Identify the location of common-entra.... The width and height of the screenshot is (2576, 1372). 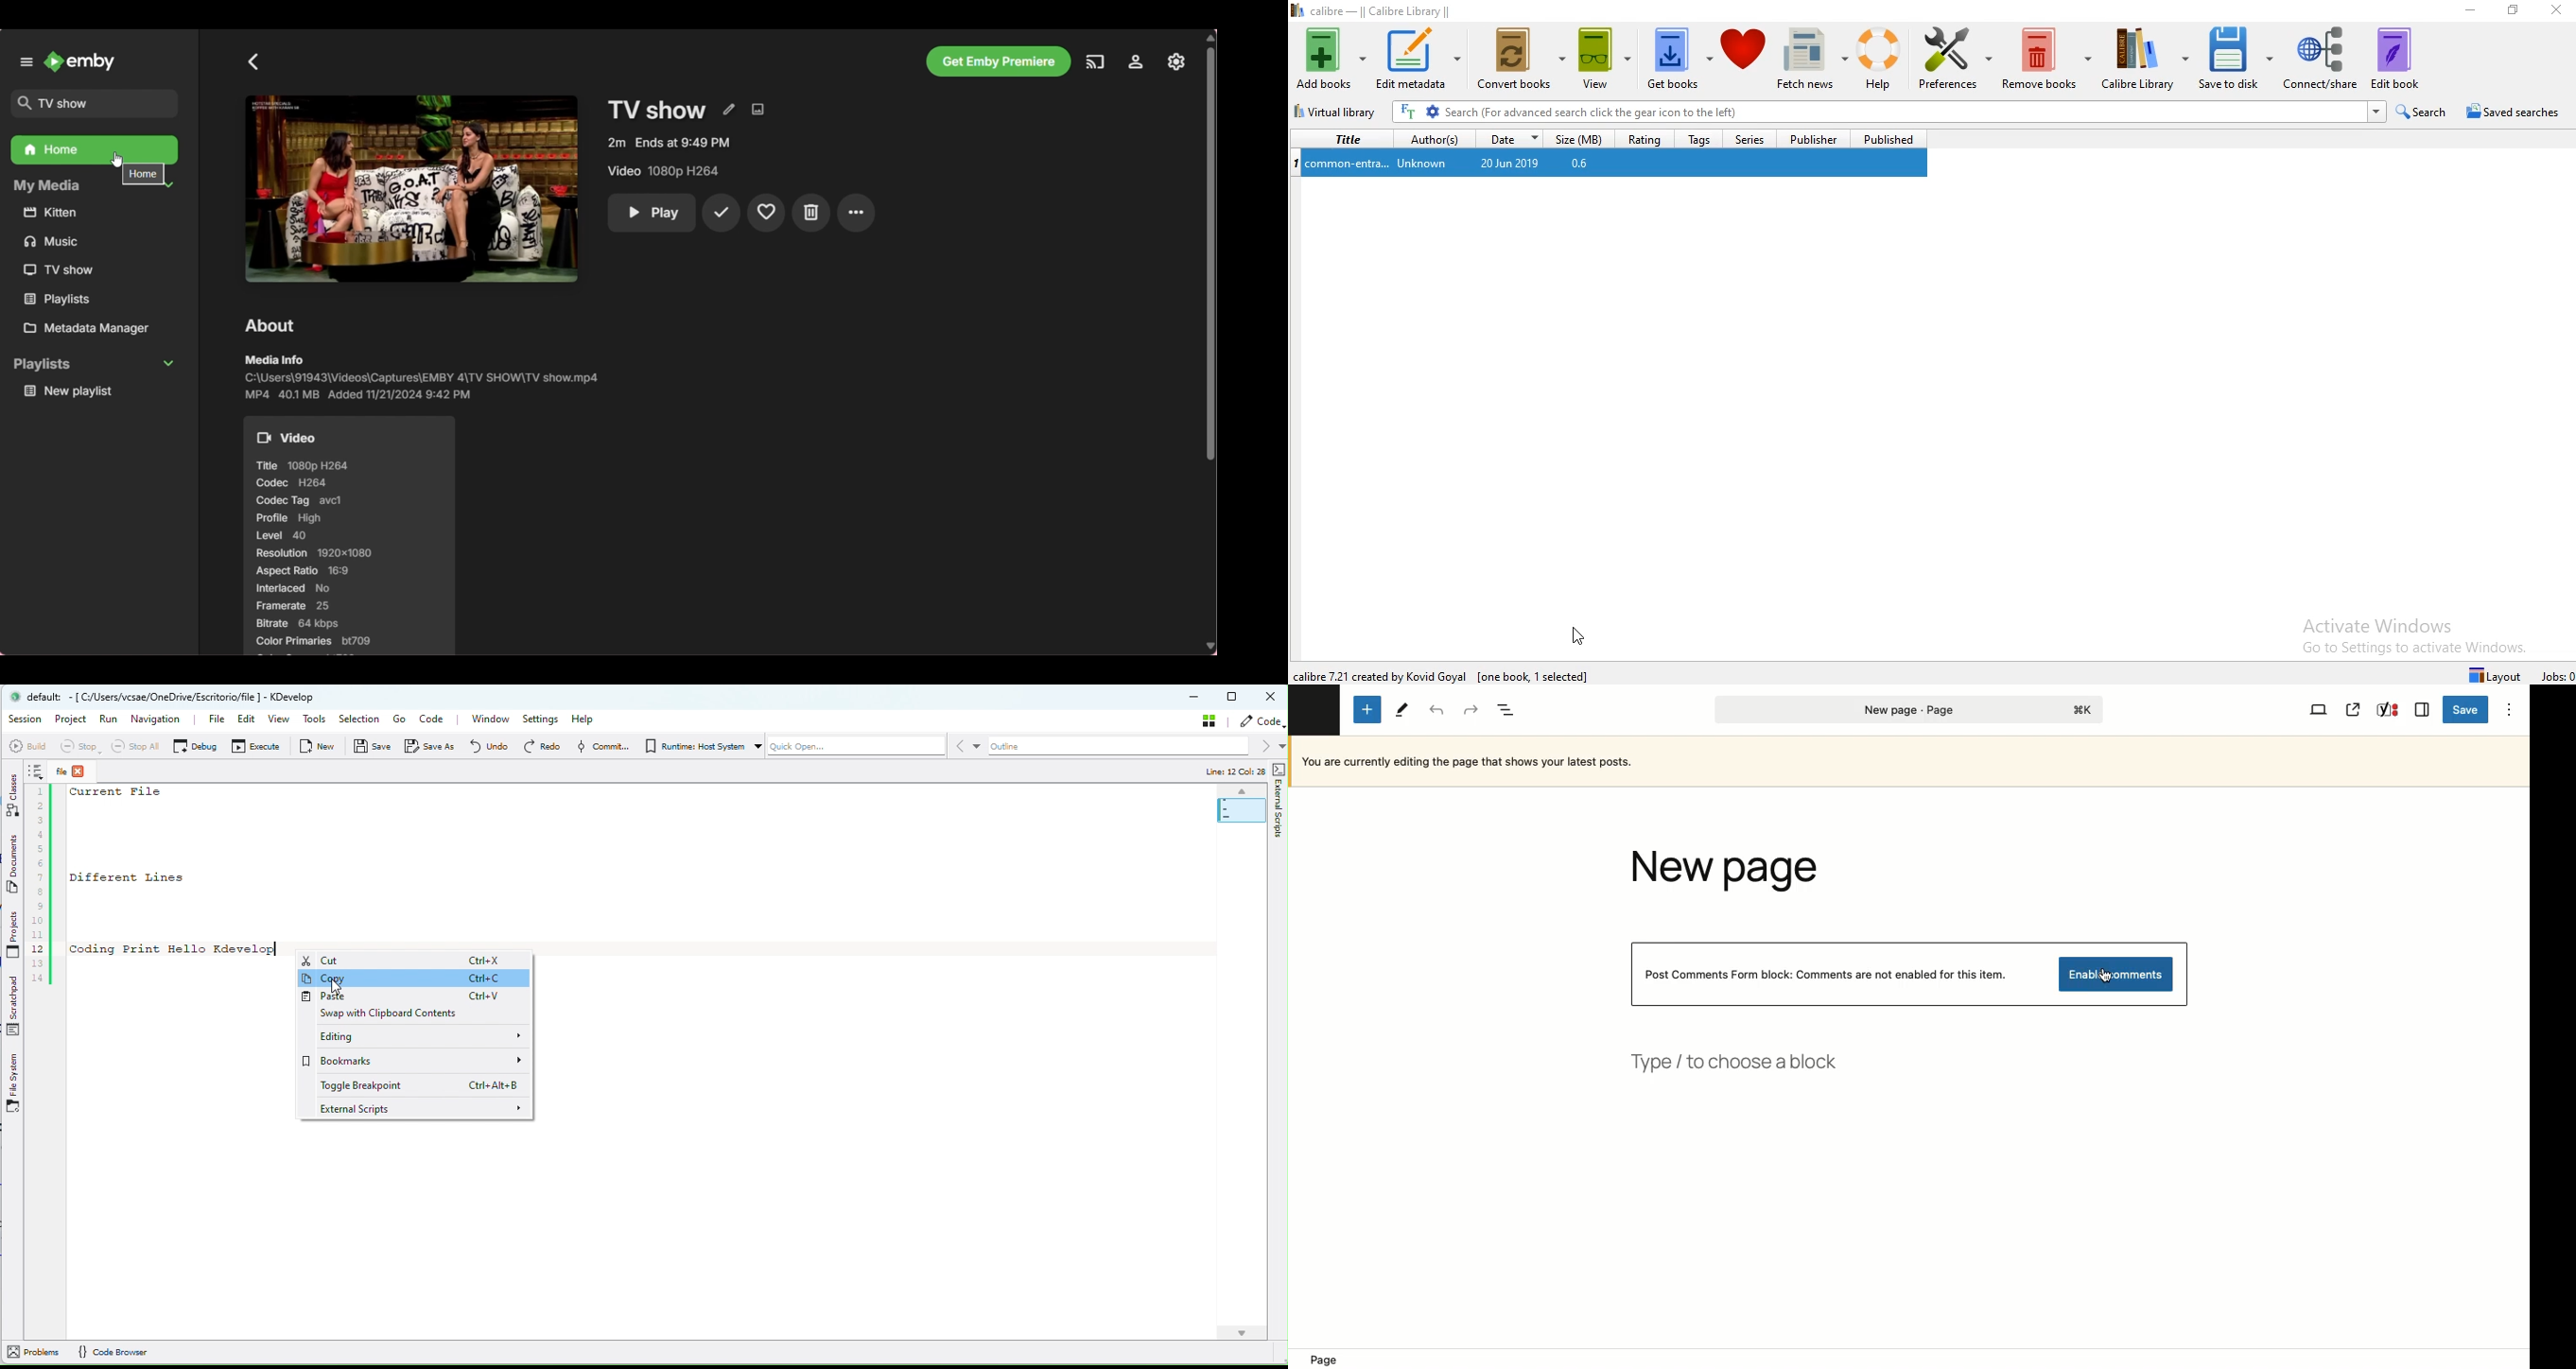
(1349, 163).